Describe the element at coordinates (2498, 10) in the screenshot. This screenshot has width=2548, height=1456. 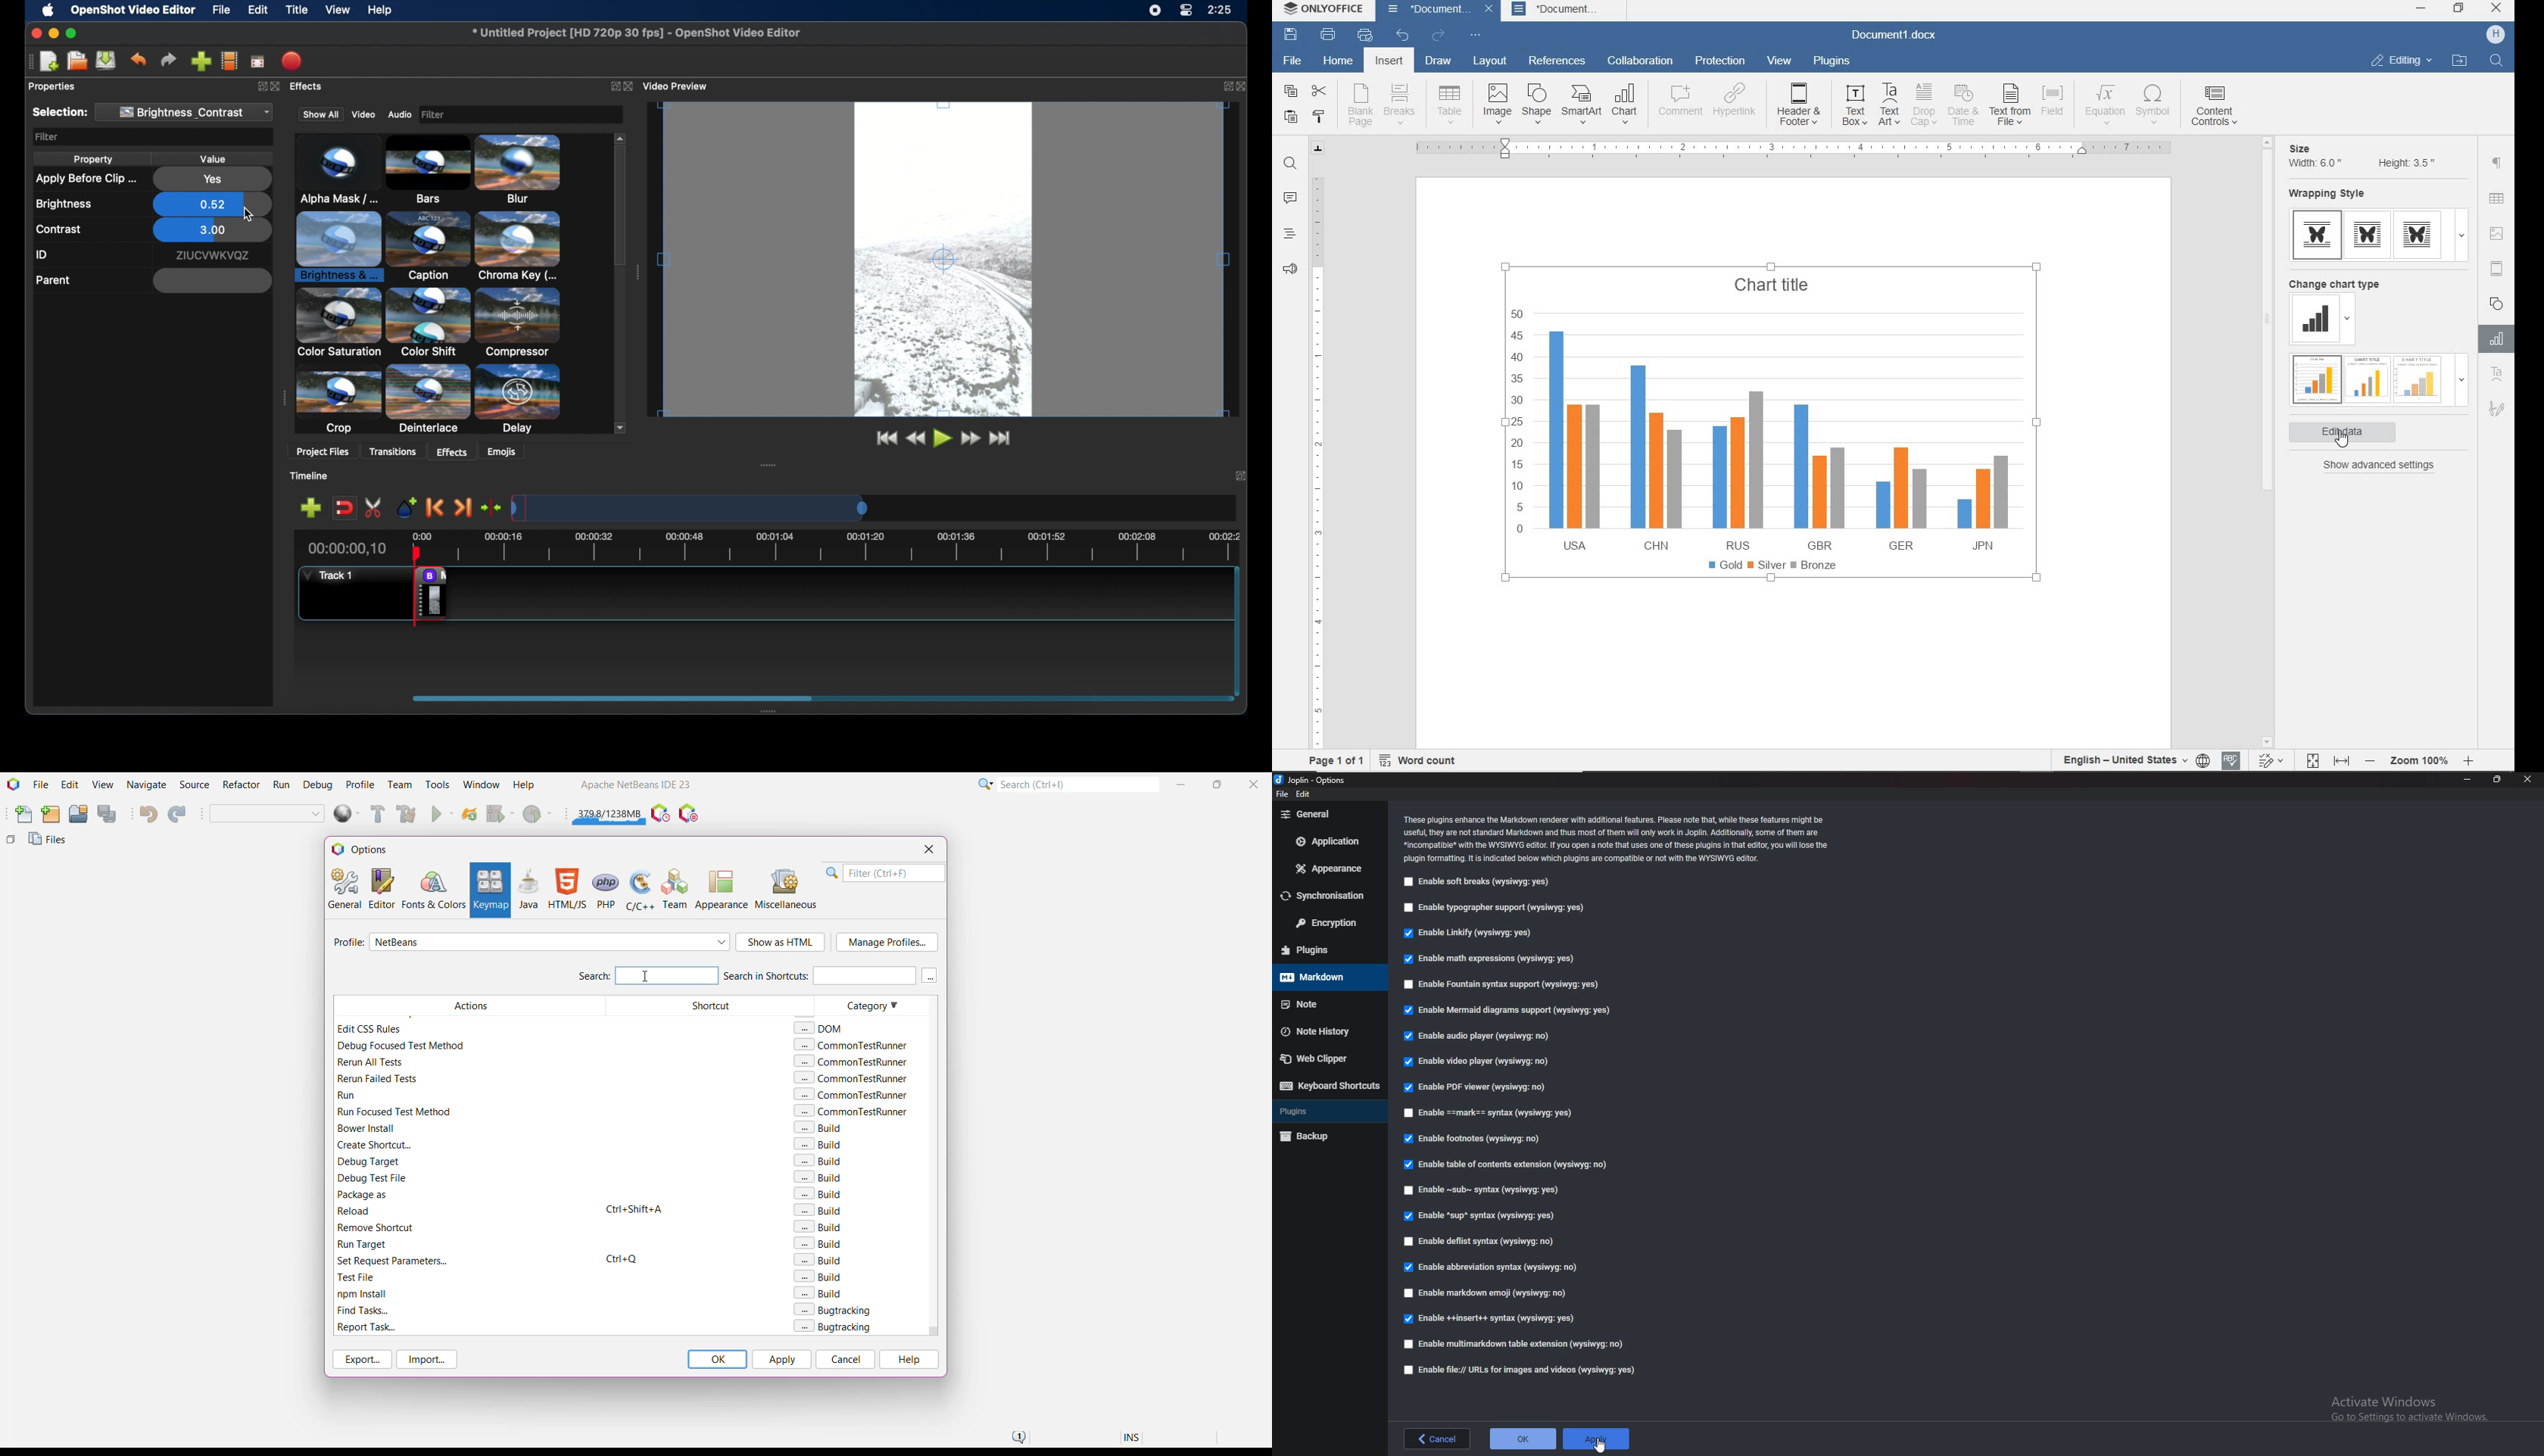
I see `close` at that location.